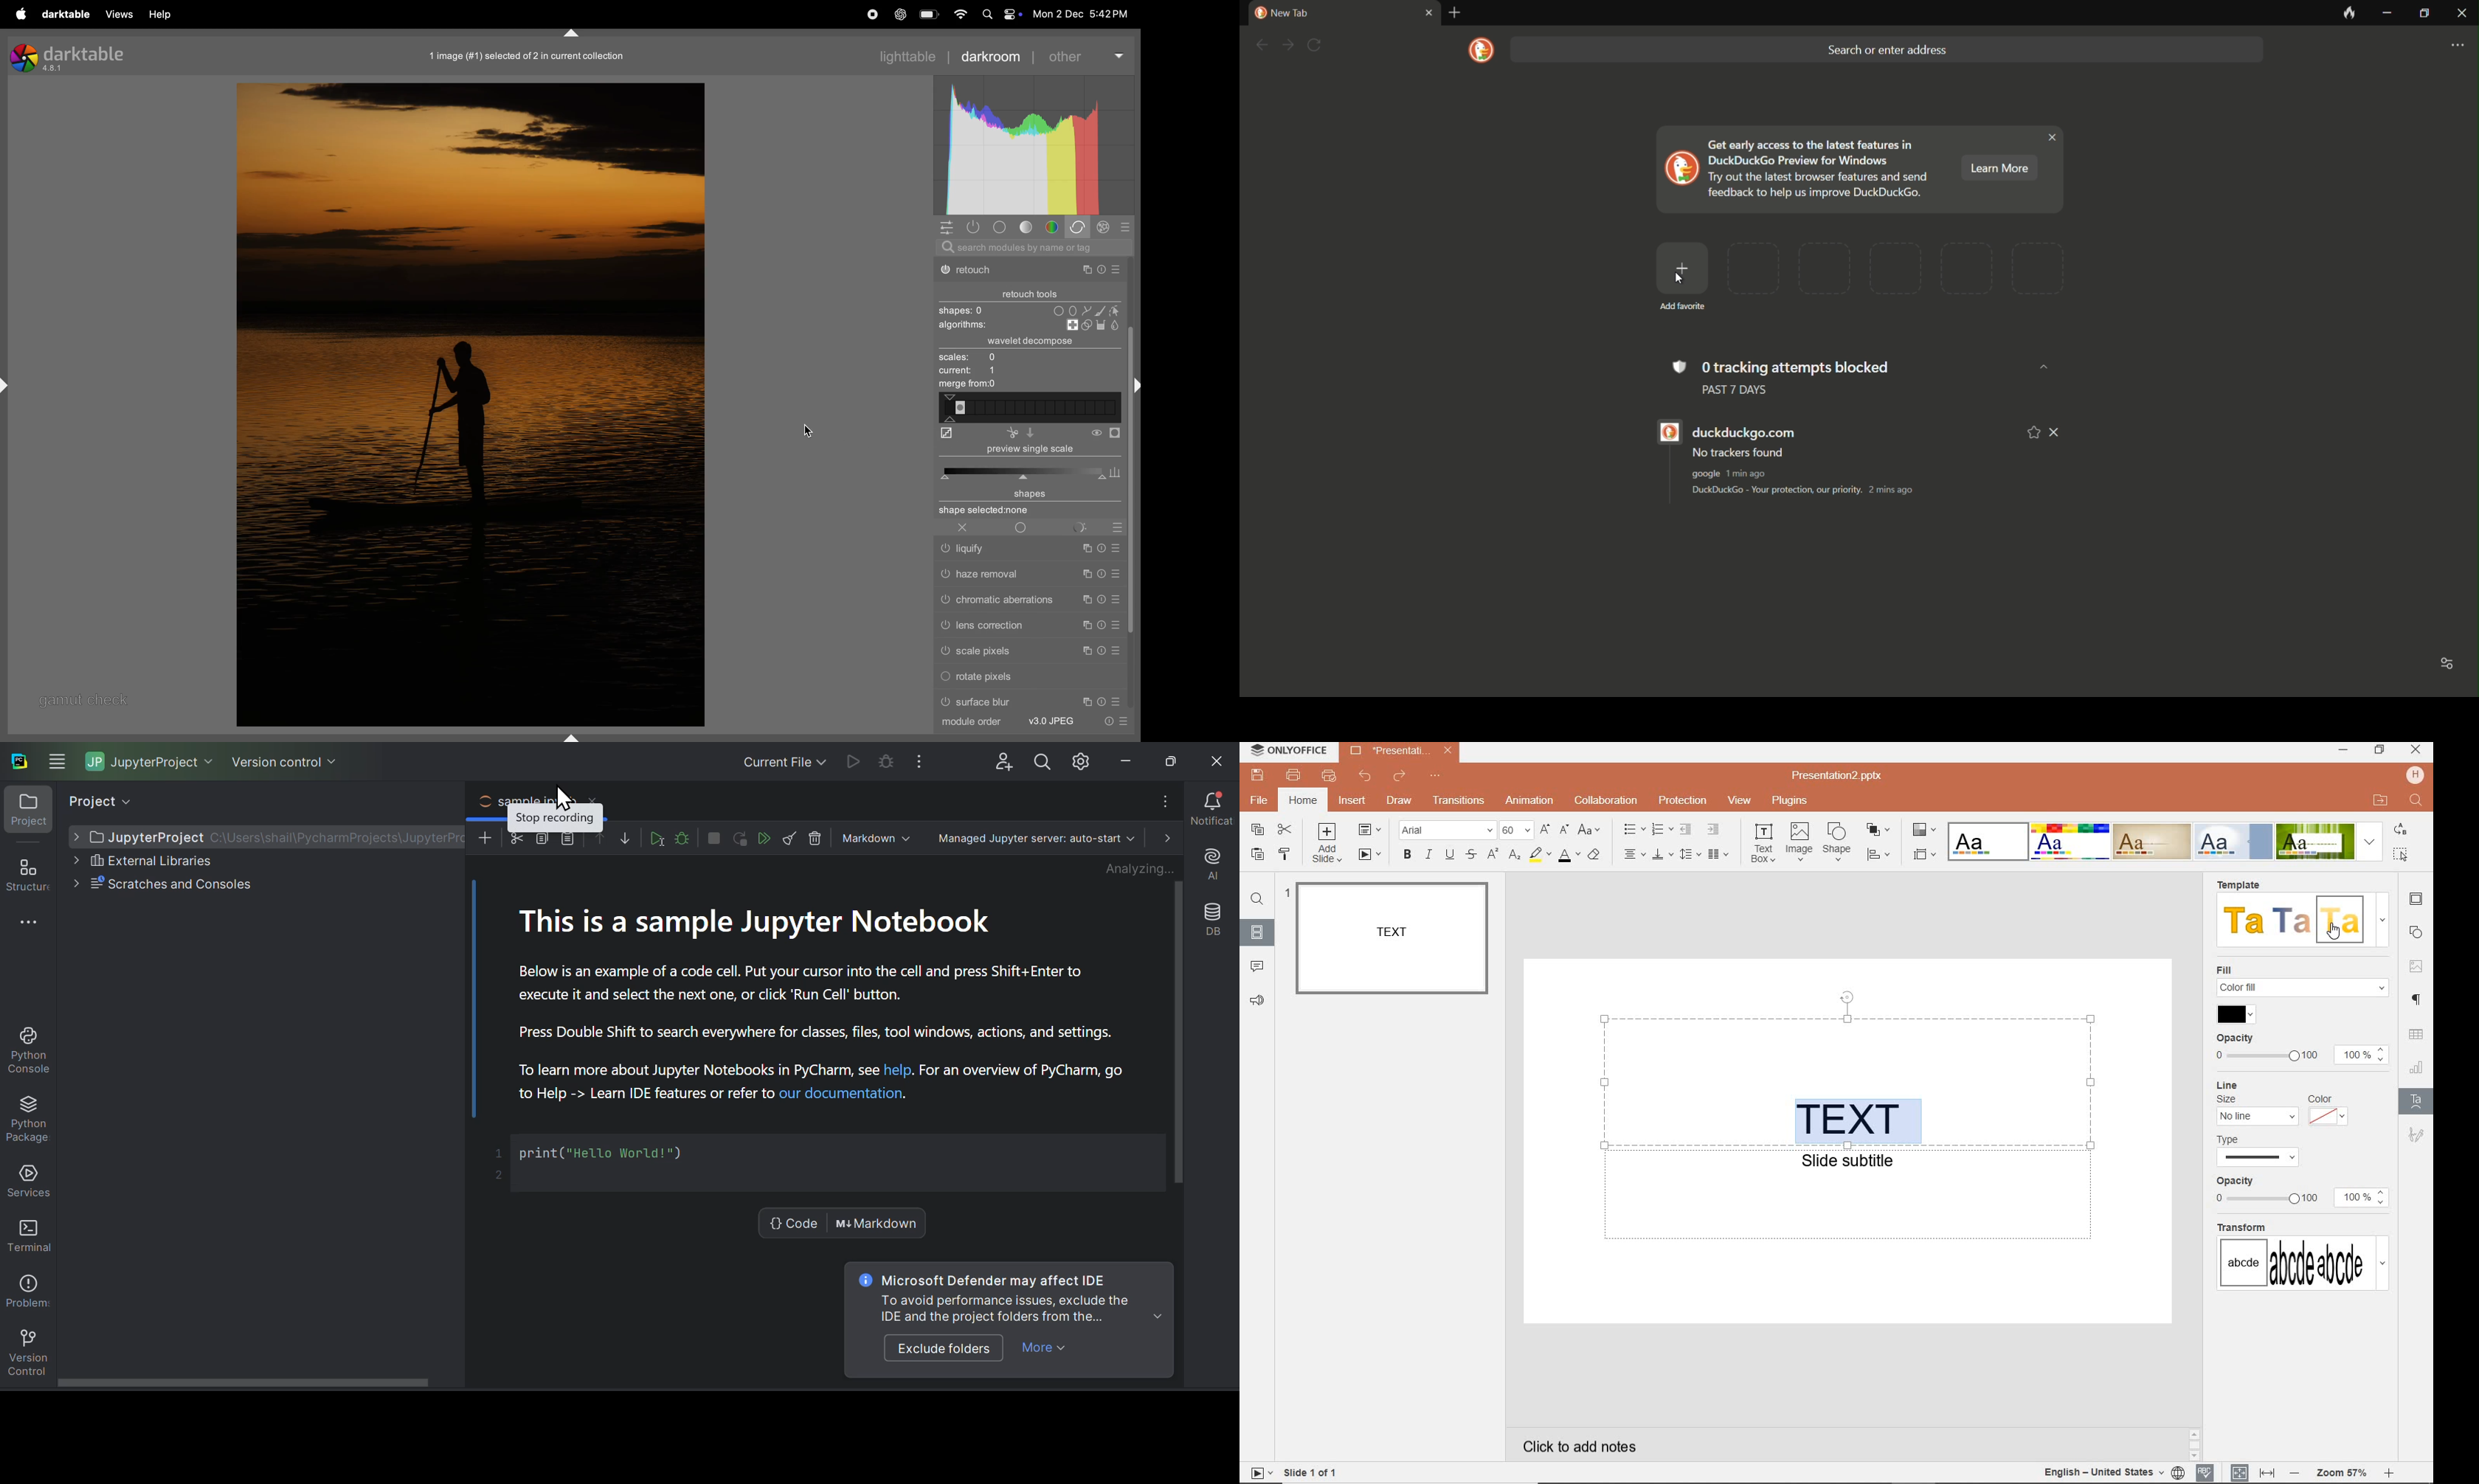  What do you see at coordinates (1041, 1351) in the screenshot?
I see `more` at bounding box center [1041, 1351].